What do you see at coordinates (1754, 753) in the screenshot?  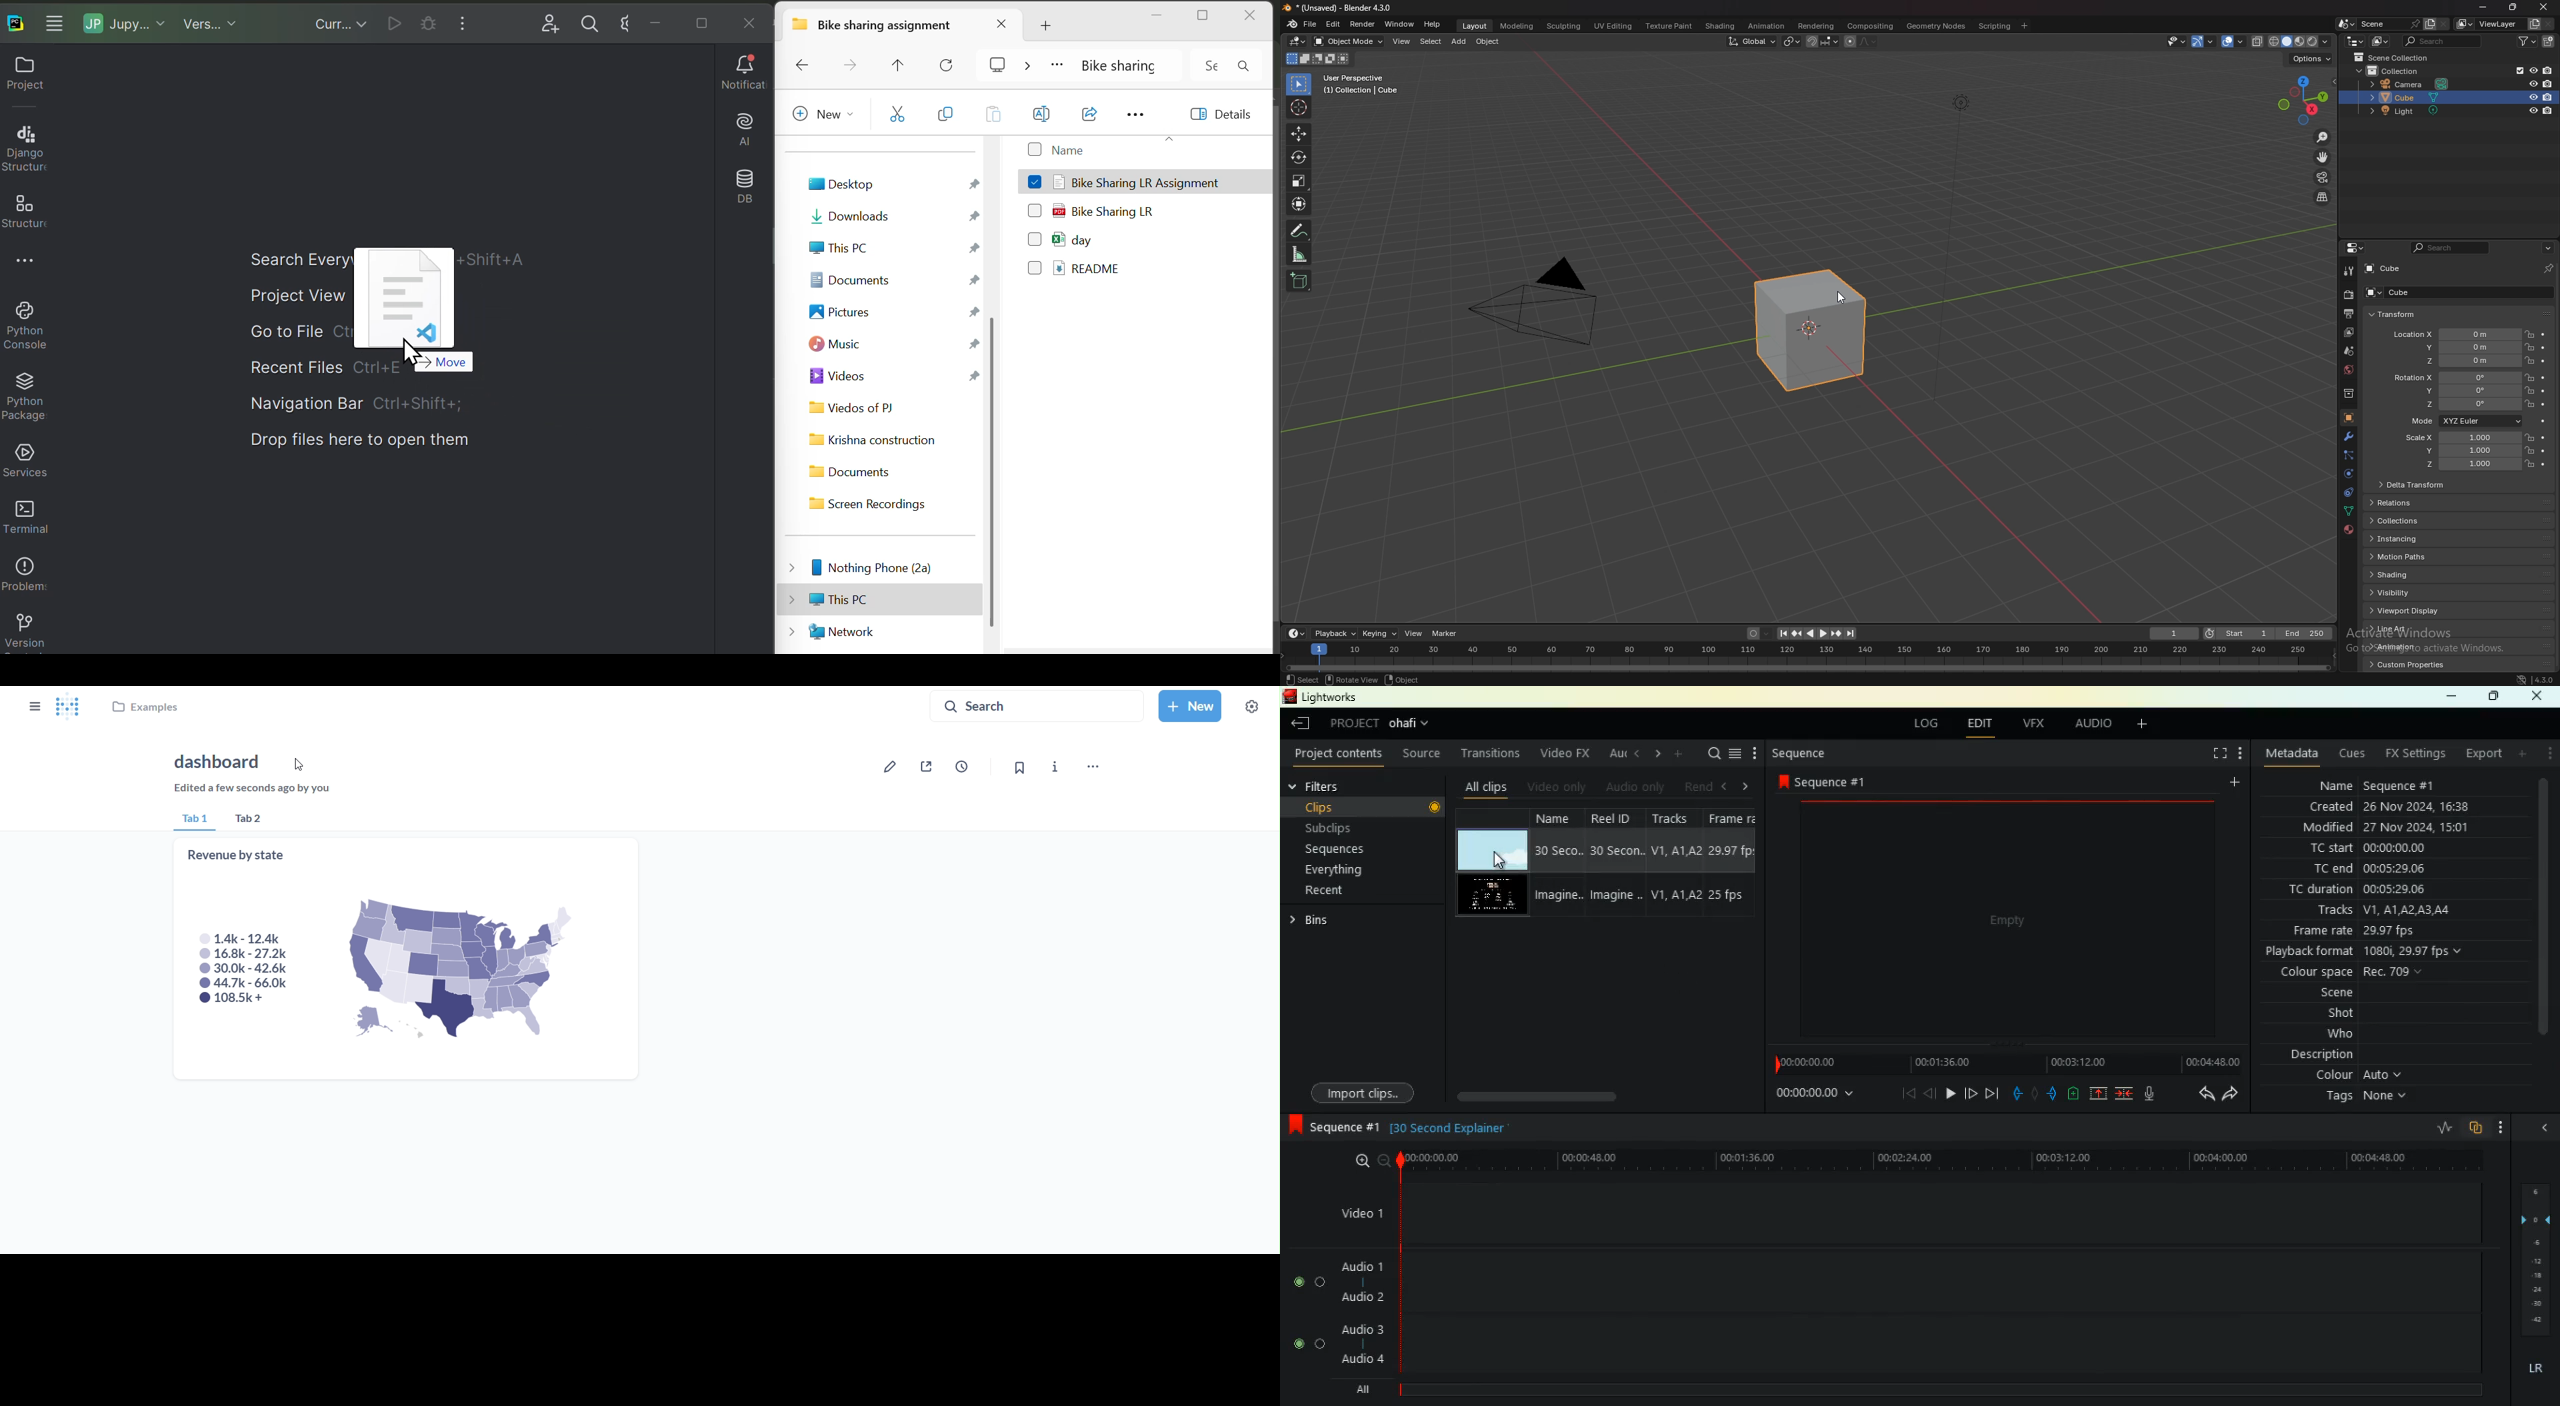 I see `more` at bounding box center [1754, 753].